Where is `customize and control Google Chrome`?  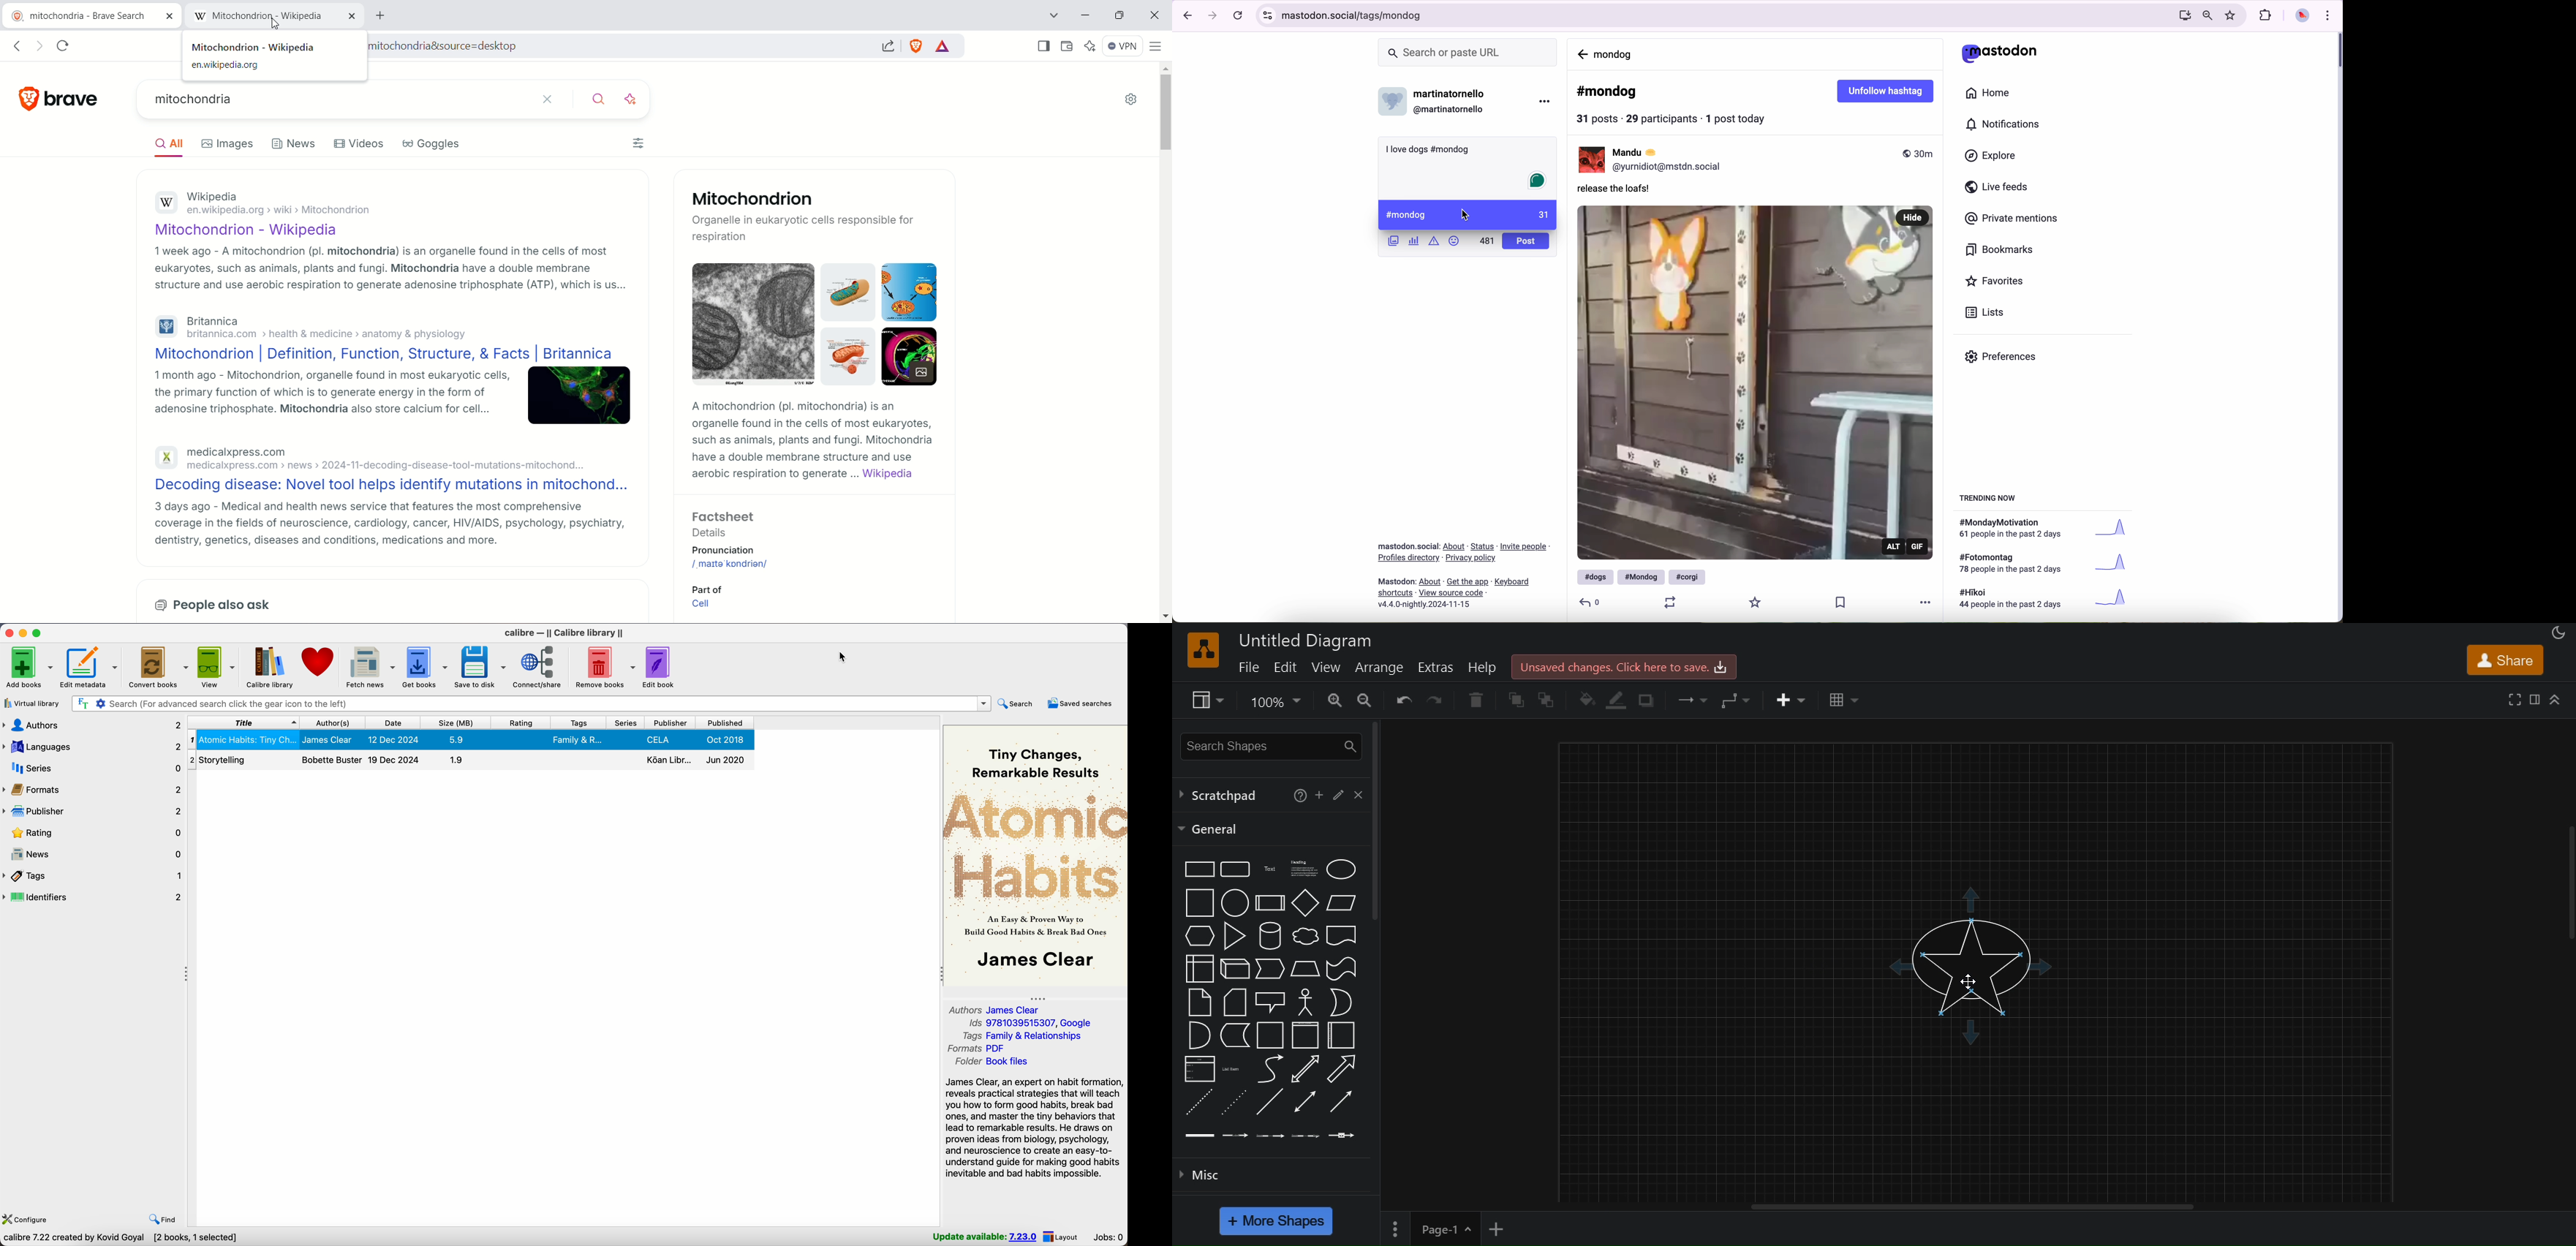
customize and control Google Chrome is located at coordinates (2330, 16).